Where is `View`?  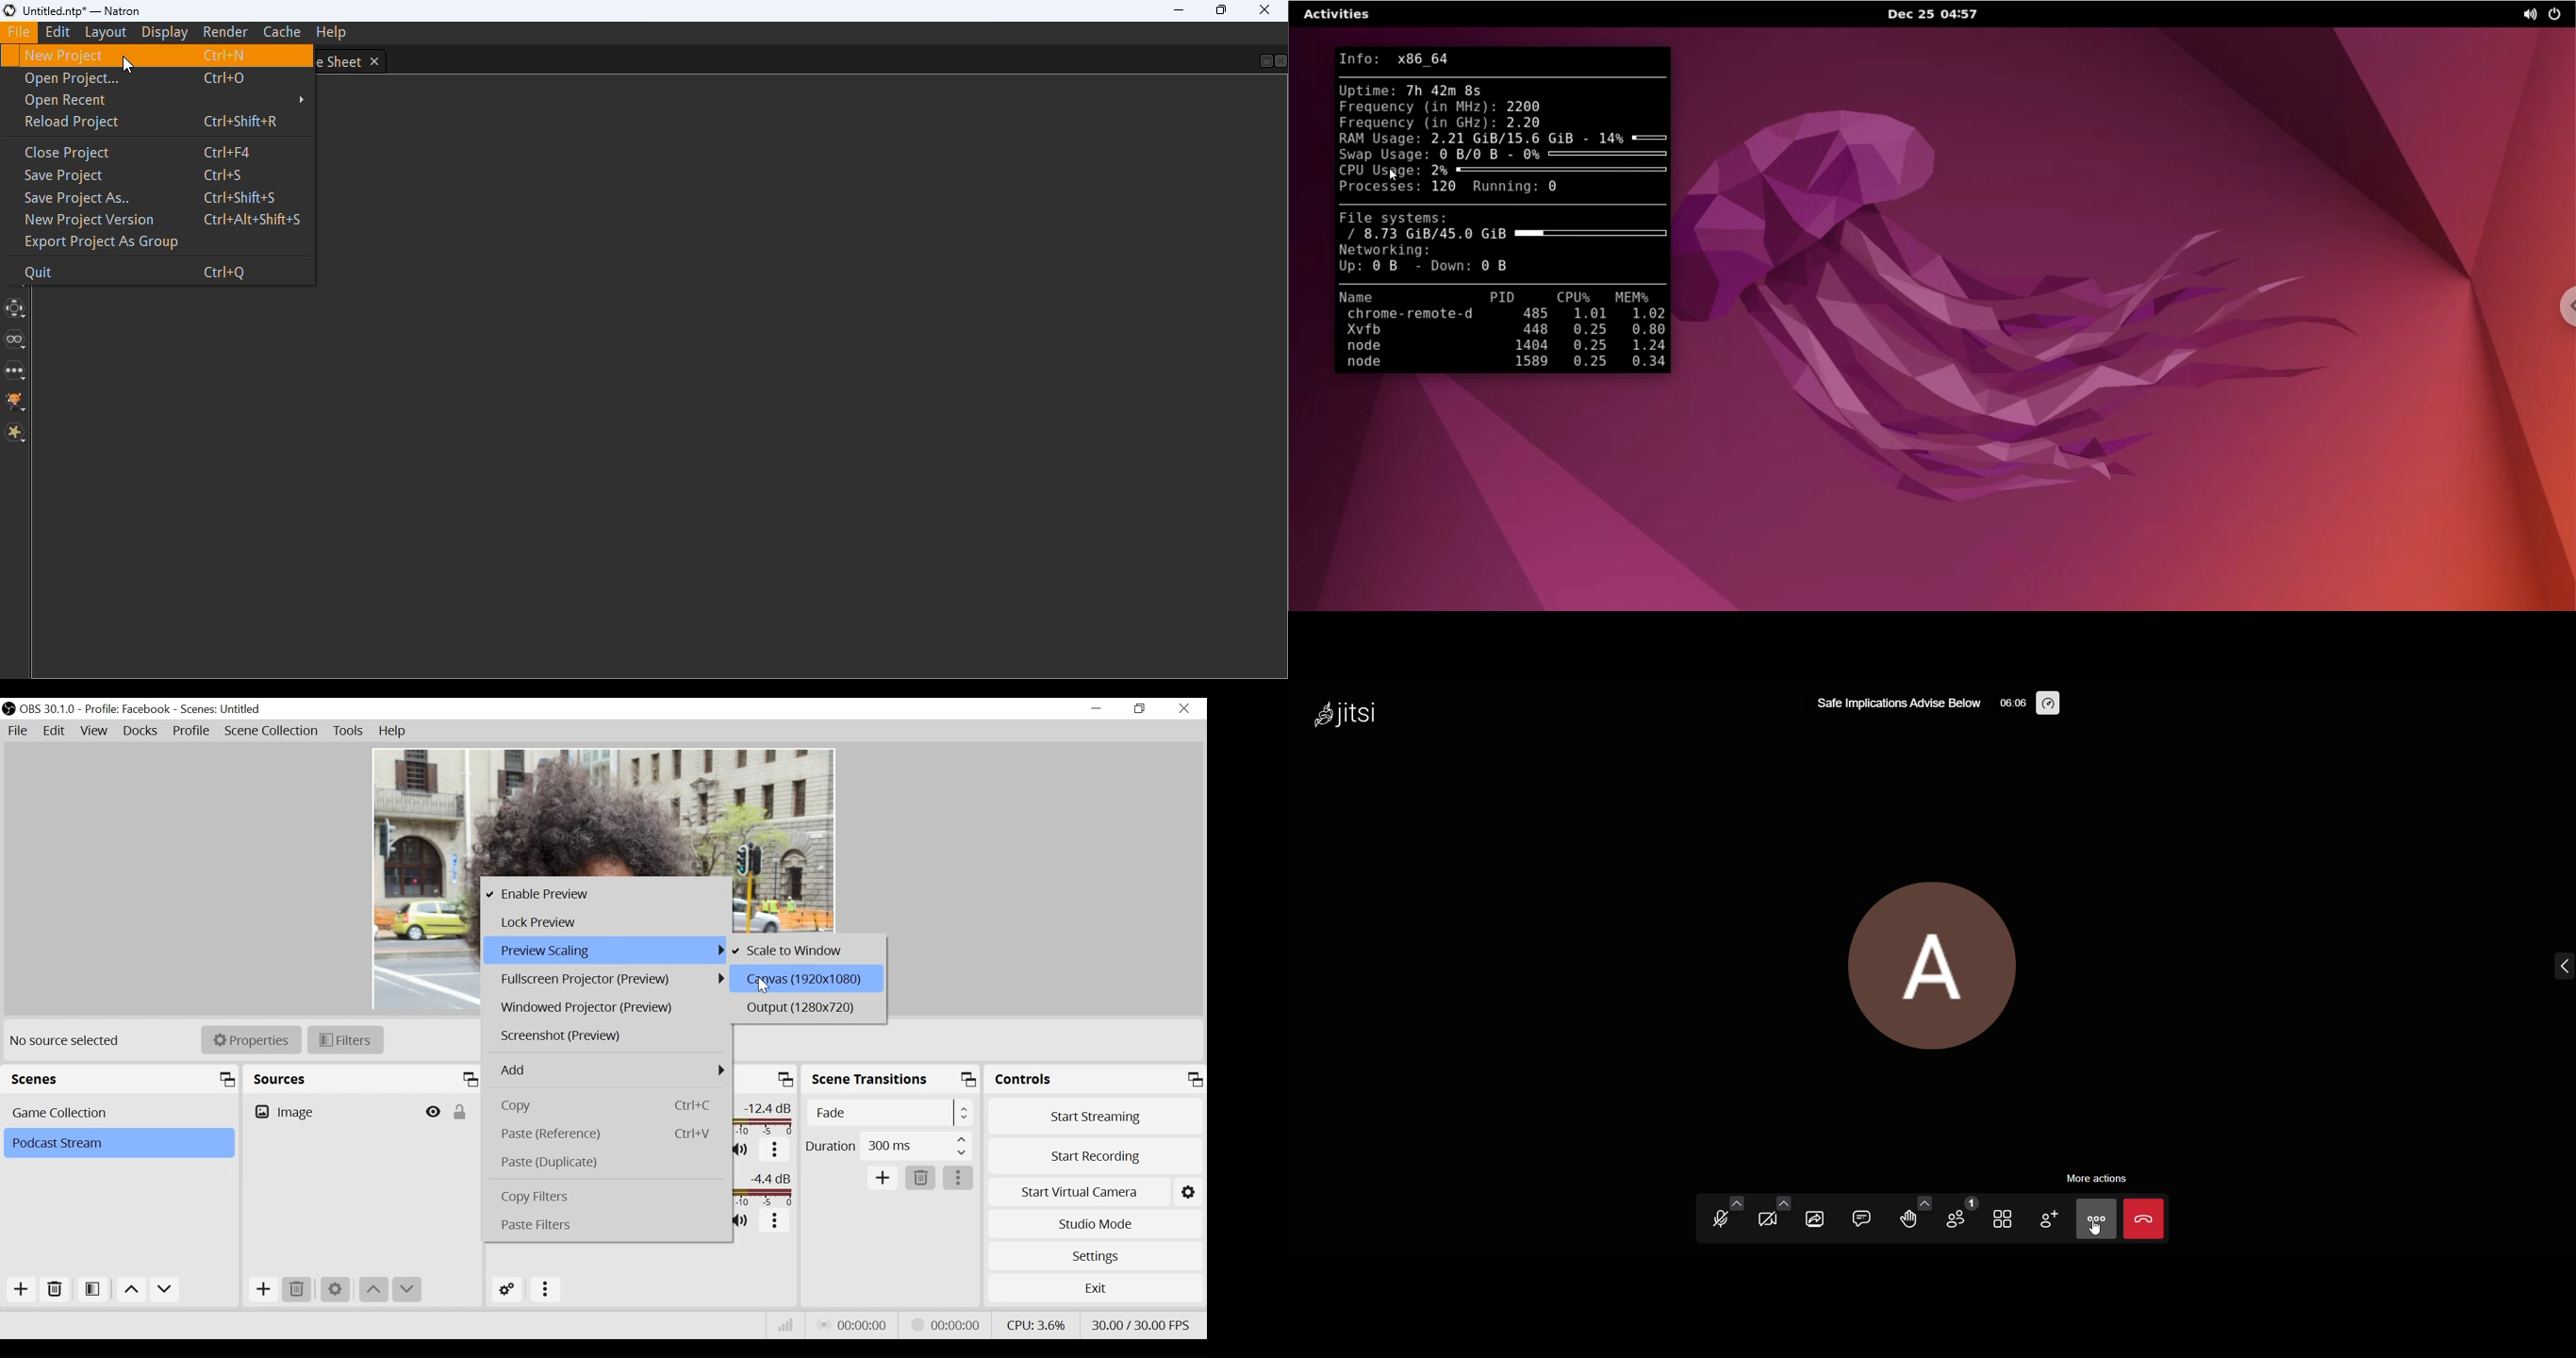 View is located at coordinates (95, 732).